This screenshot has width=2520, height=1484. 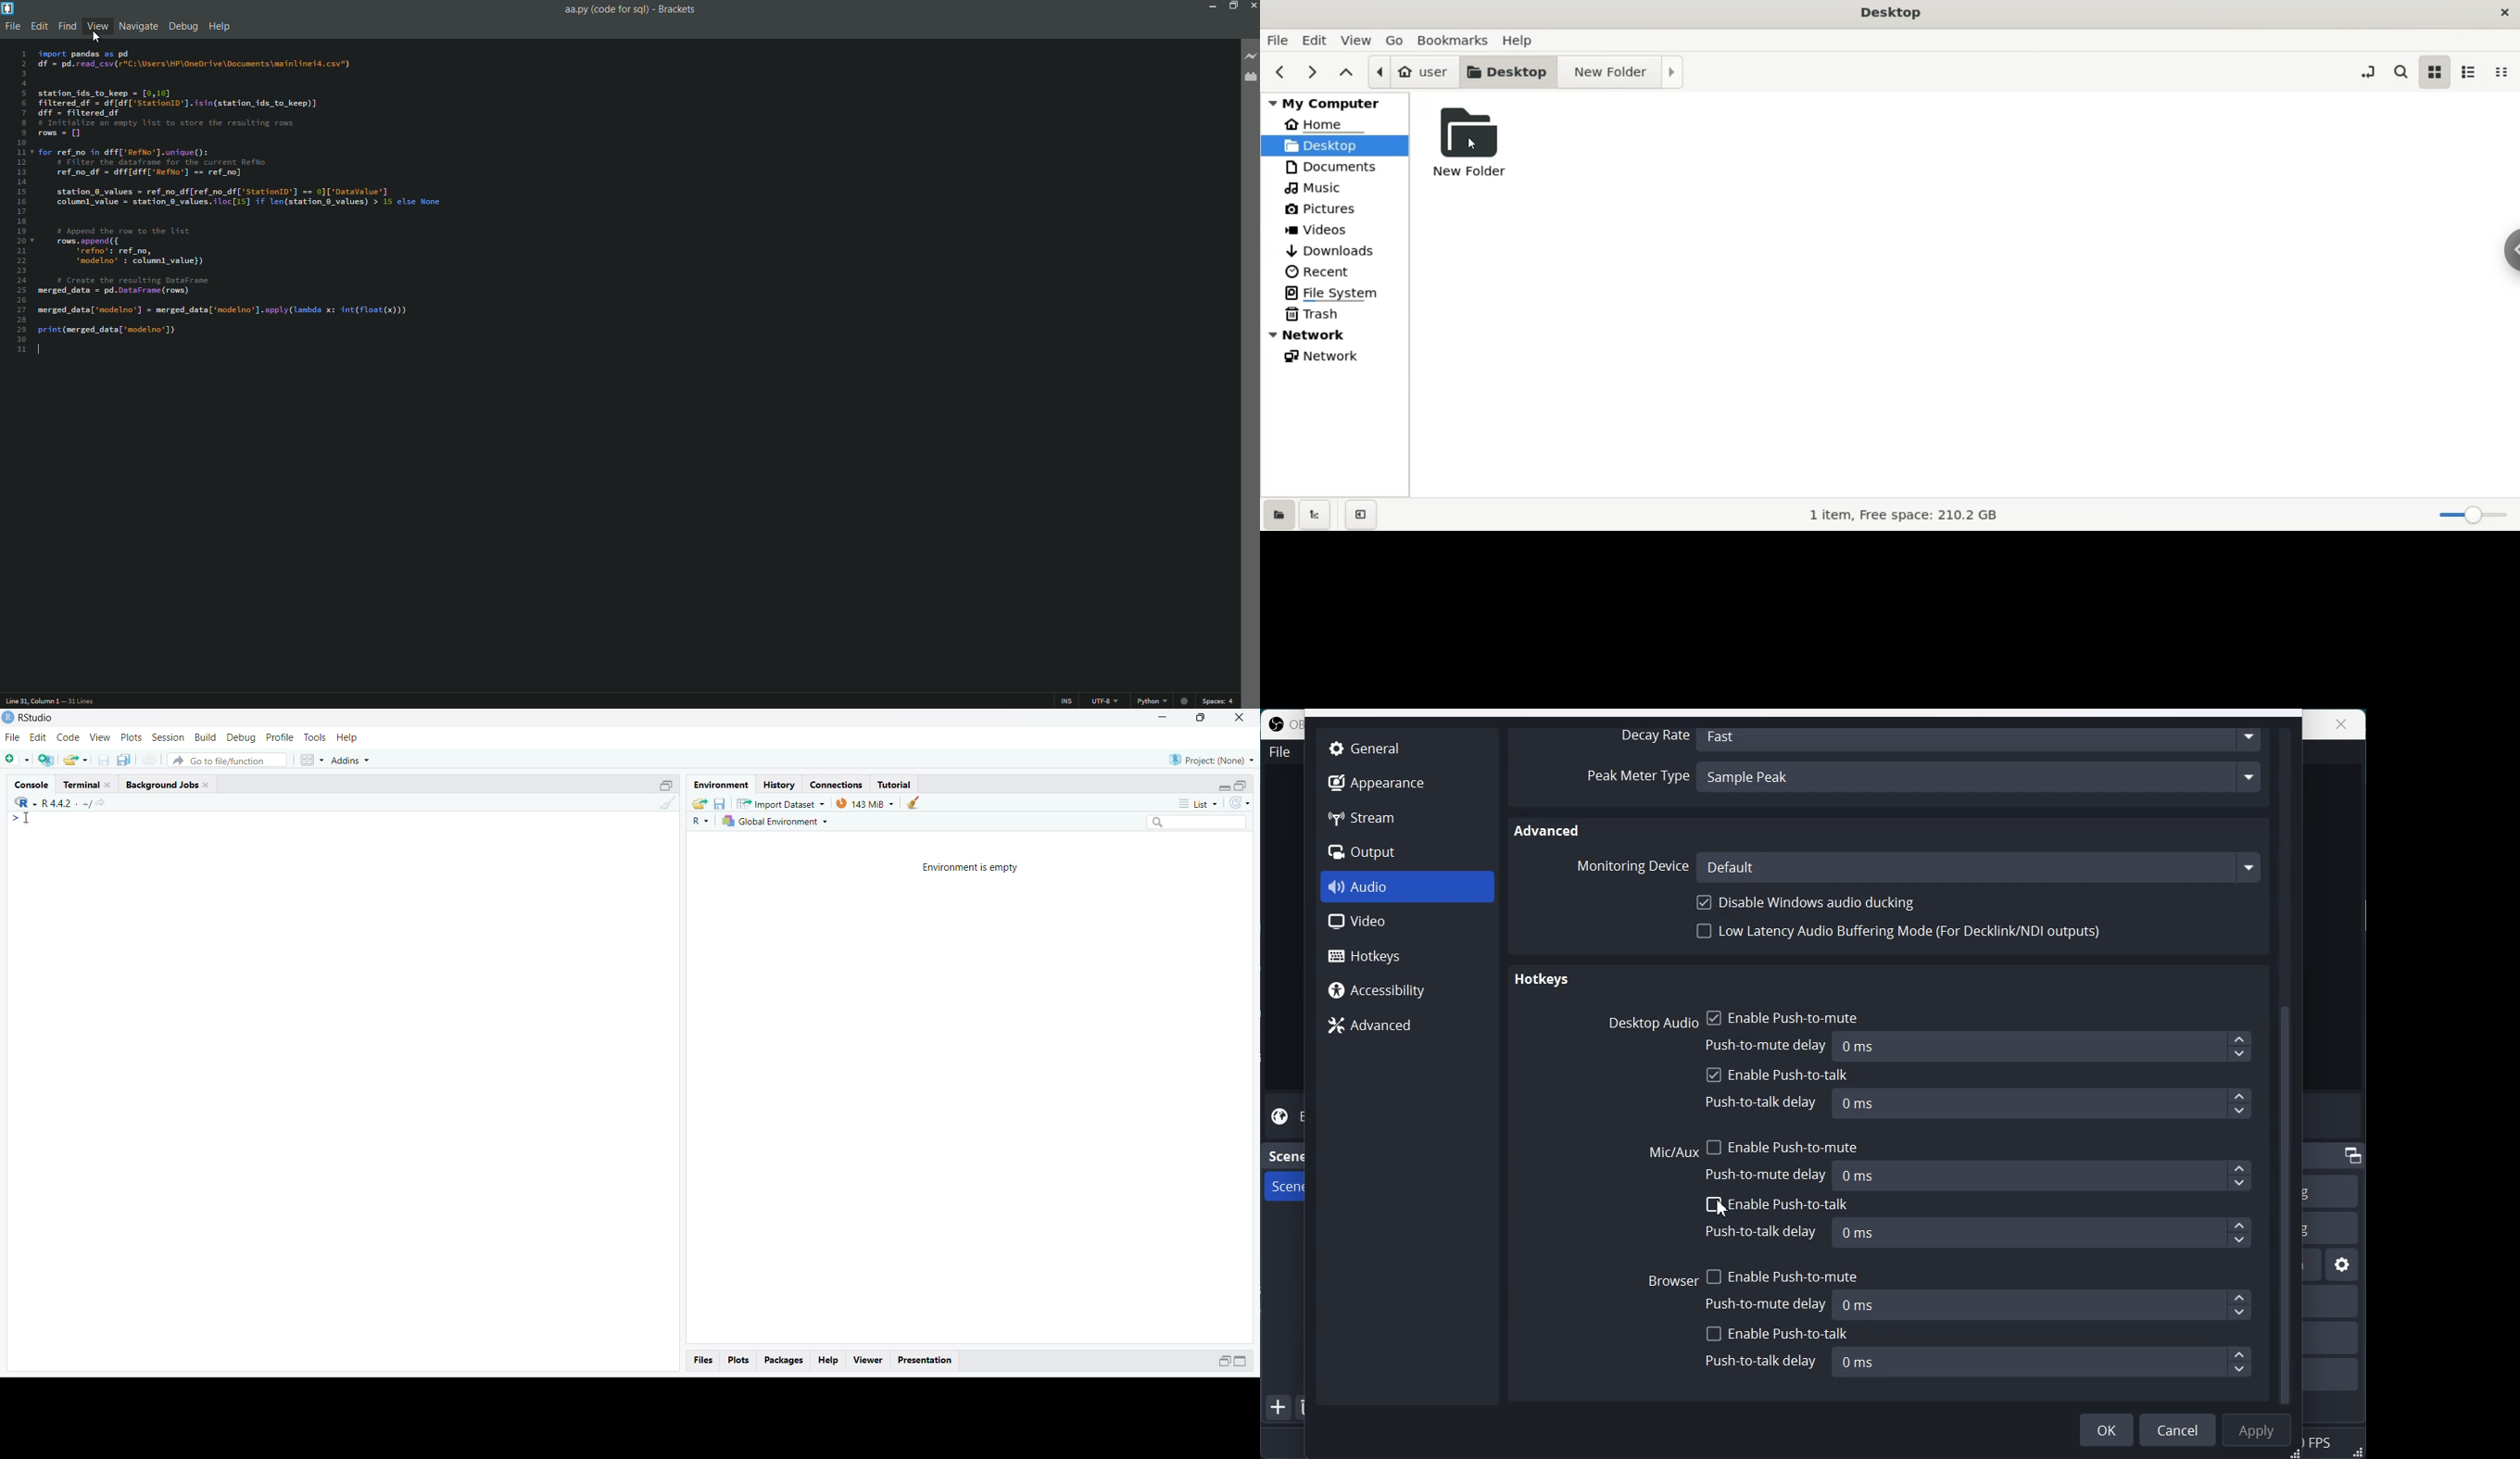 I want to click on aa.py (code for sql) - Brackets, so click(x=628, y=11).